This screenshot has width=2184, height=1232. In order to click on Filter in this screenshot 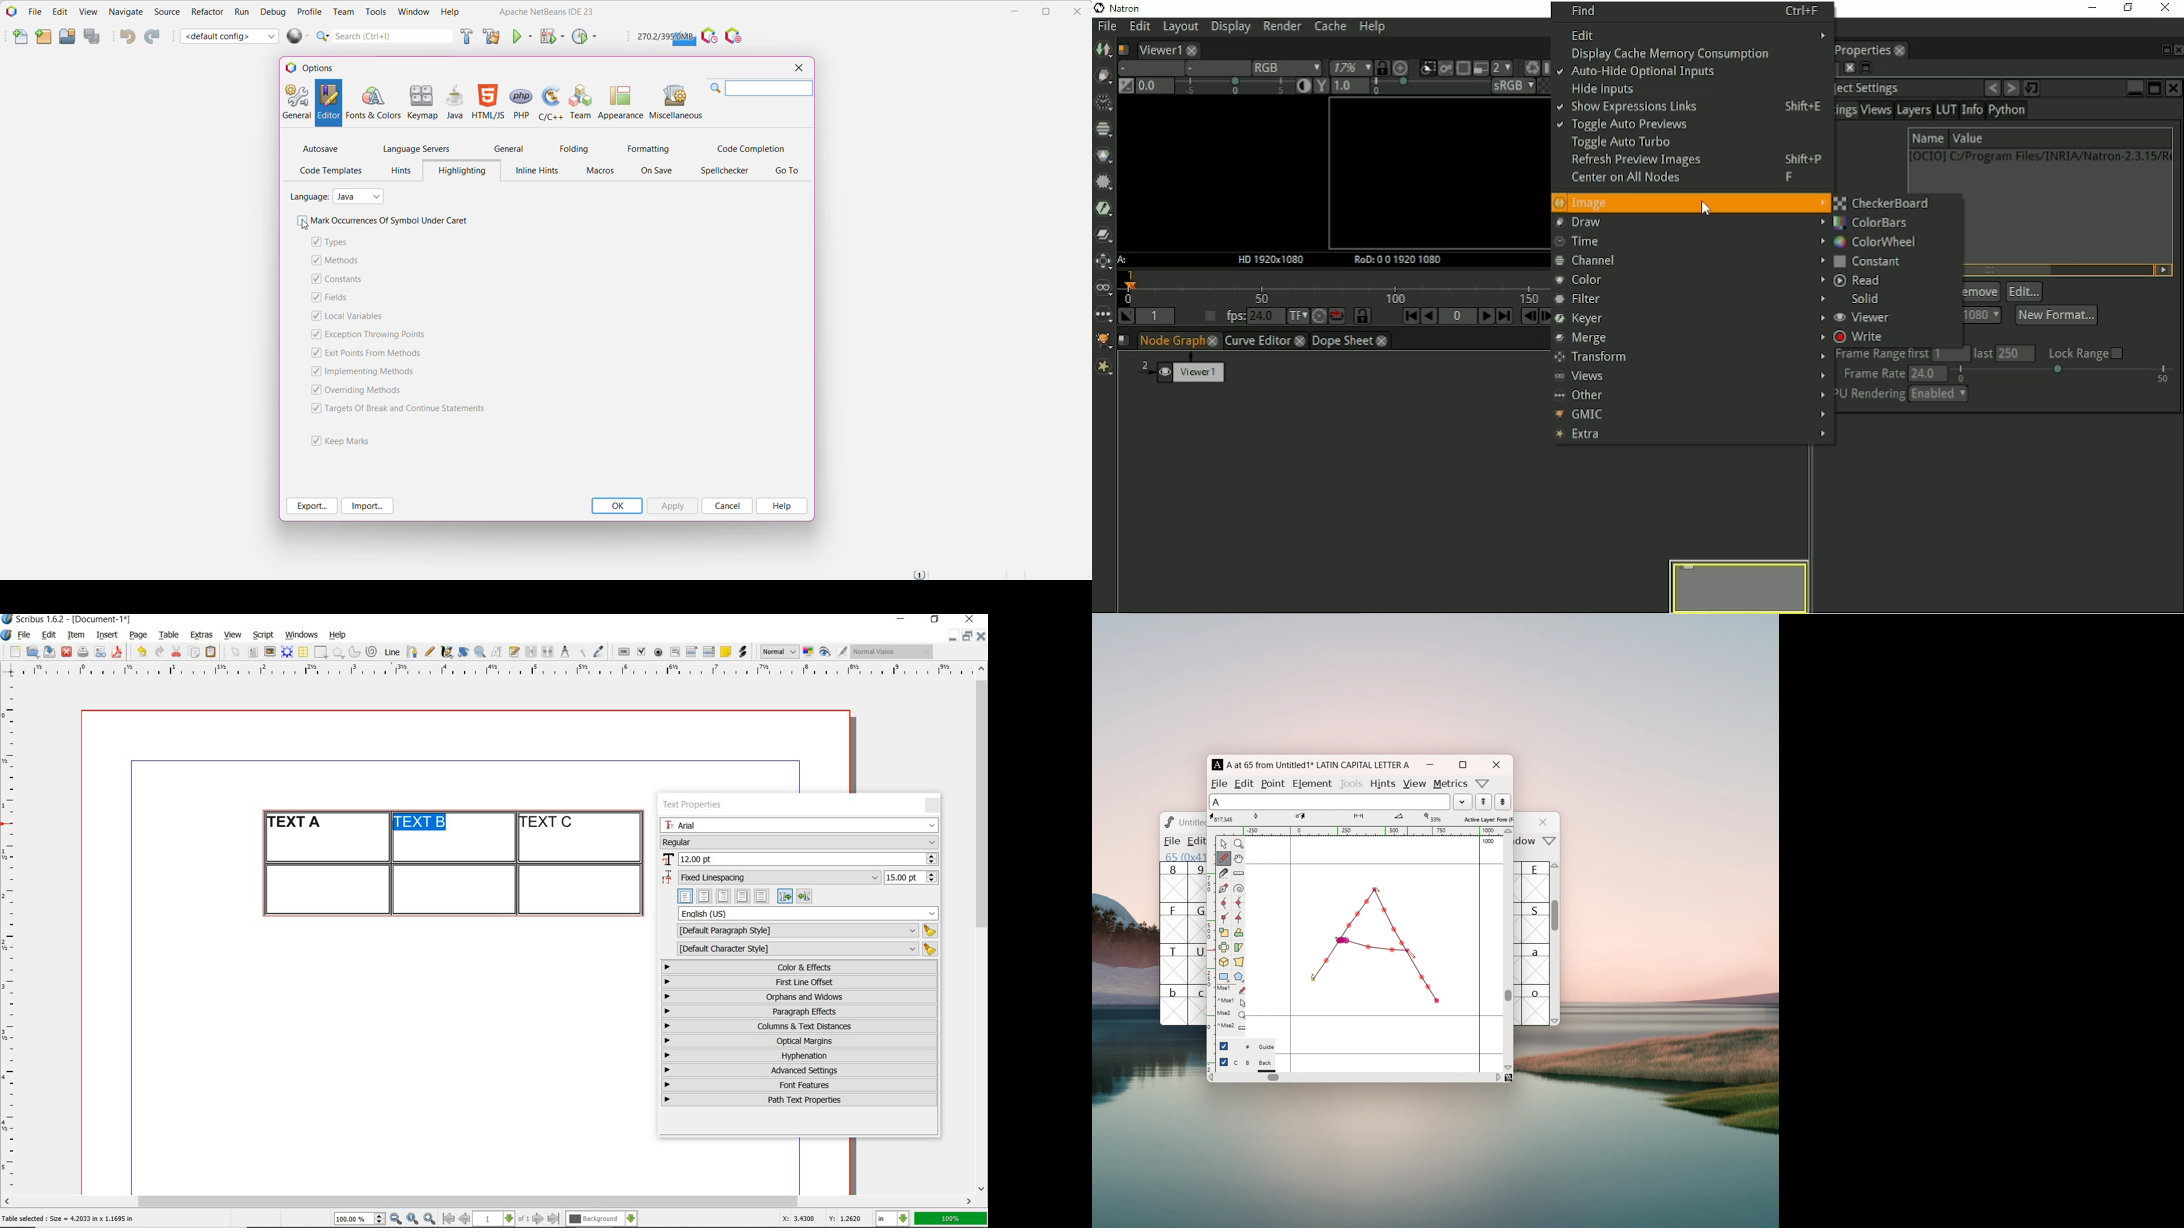, I will do `click(1687, 299)`.